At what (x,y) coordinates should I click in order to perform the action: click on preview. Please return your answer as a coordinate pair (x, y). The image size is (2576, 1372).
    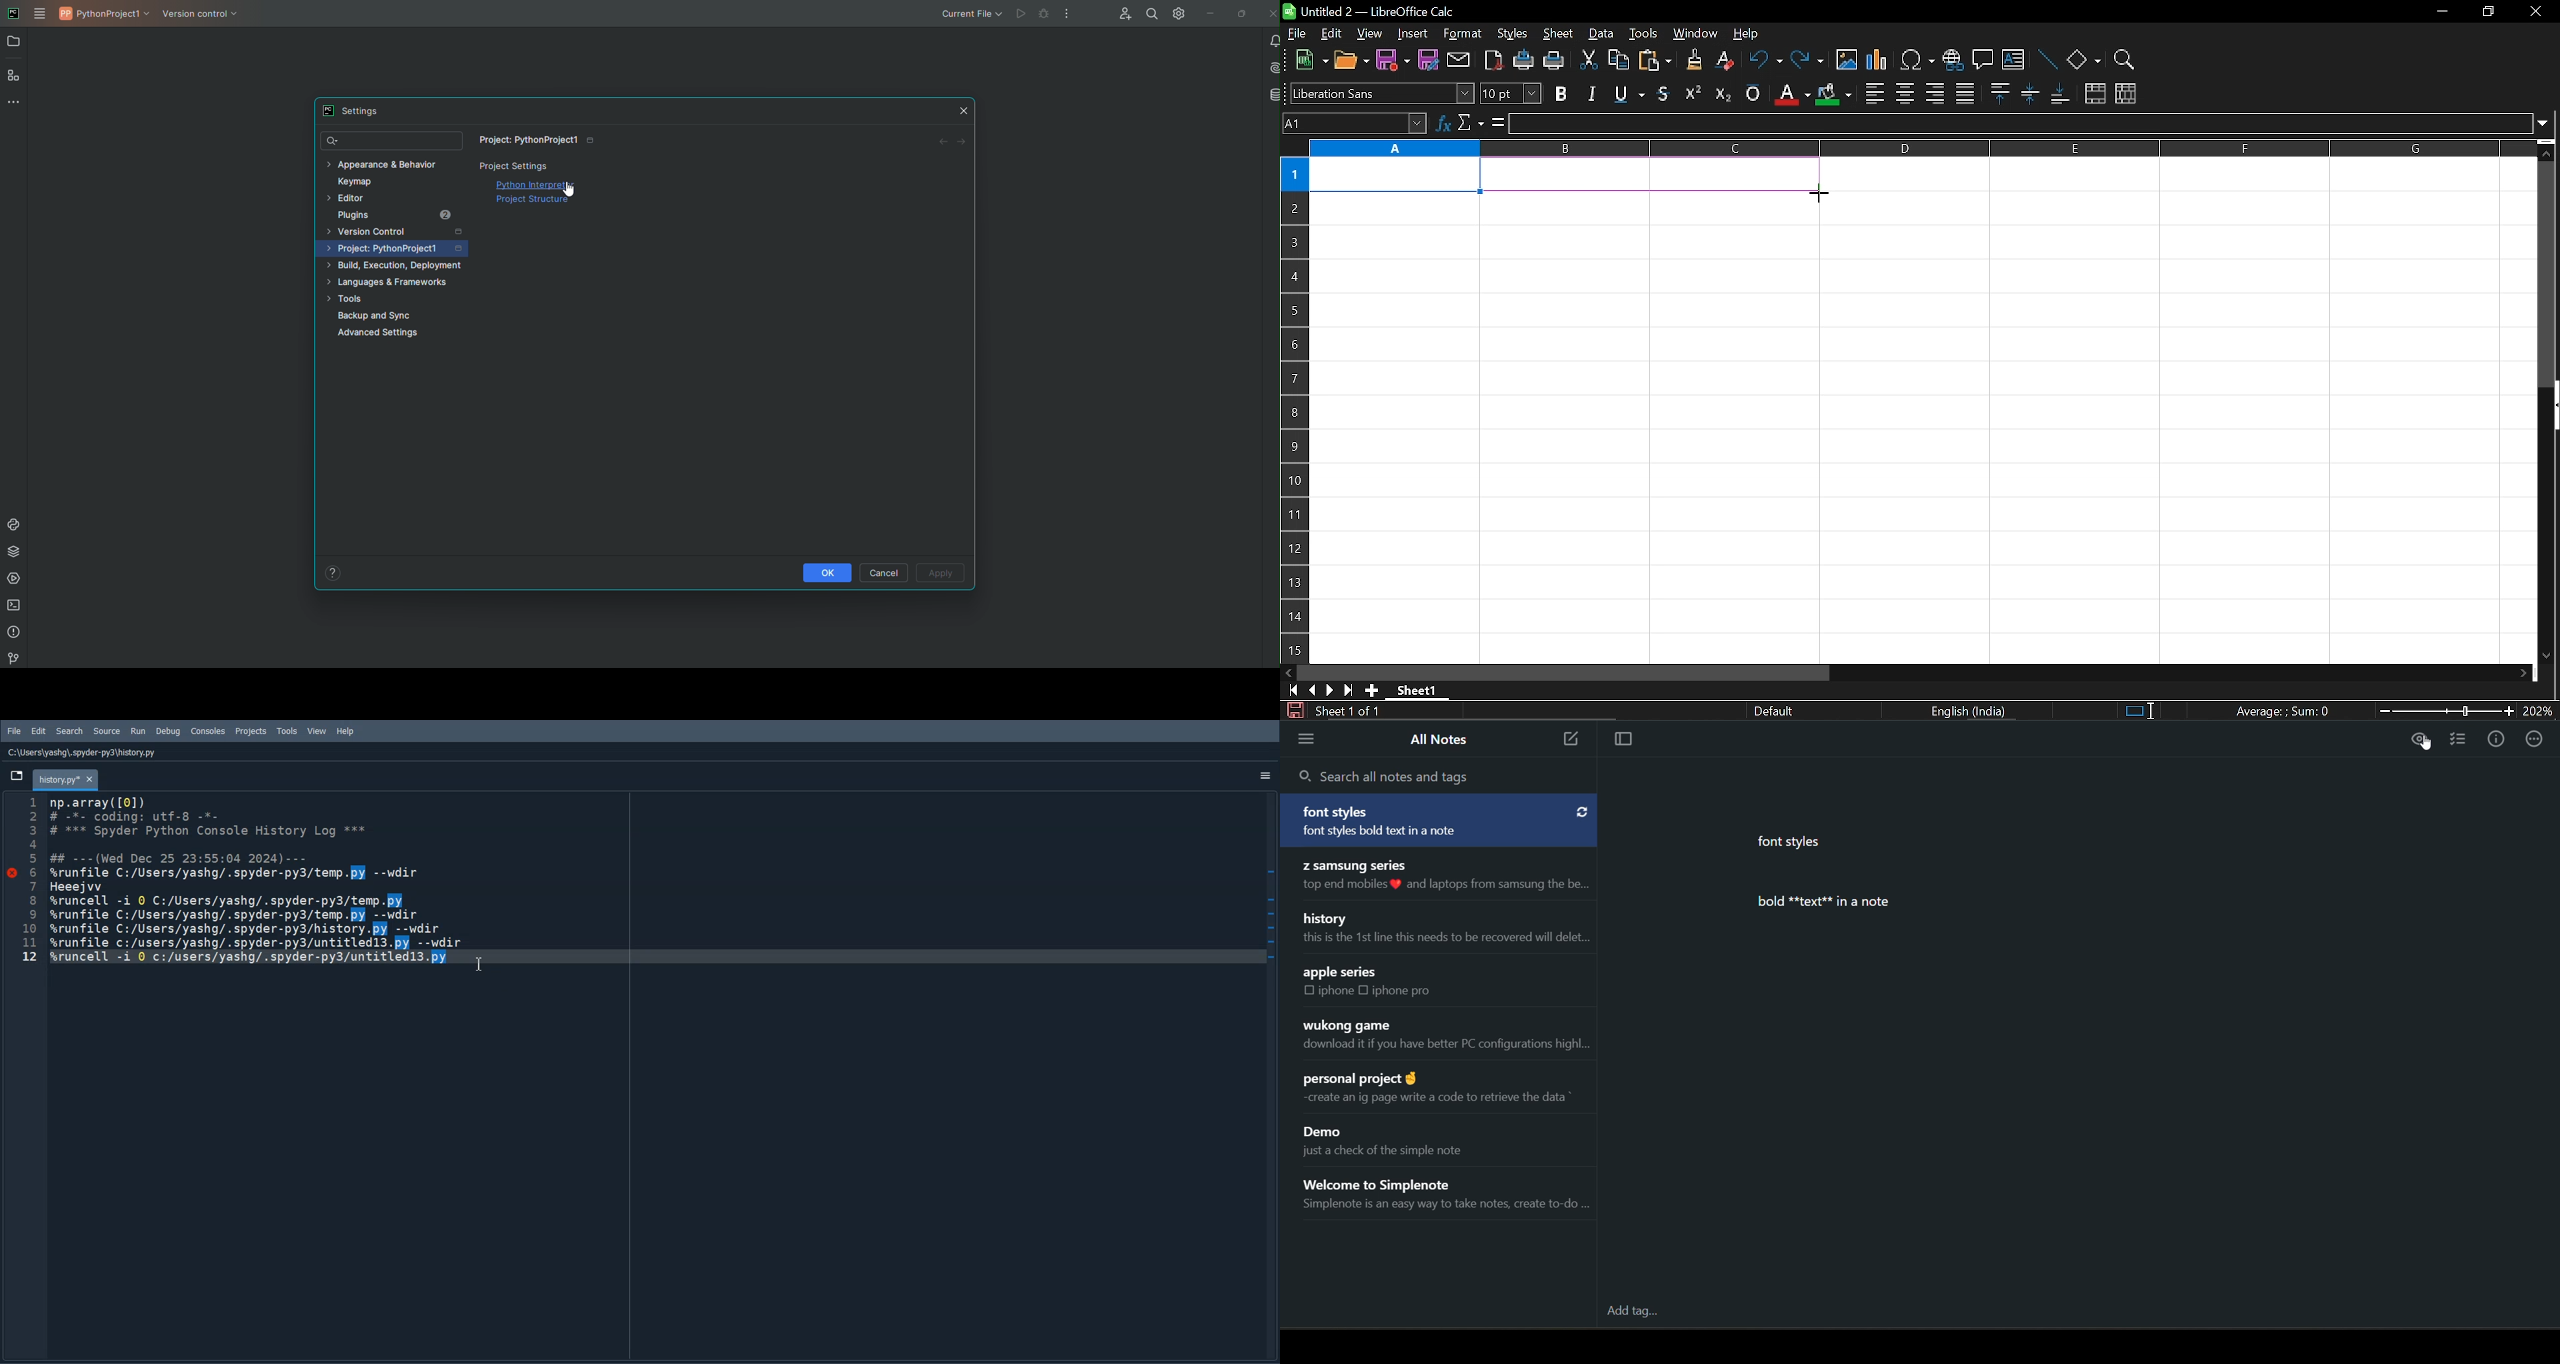
    Looking at the image, I should click on (2421, 739).